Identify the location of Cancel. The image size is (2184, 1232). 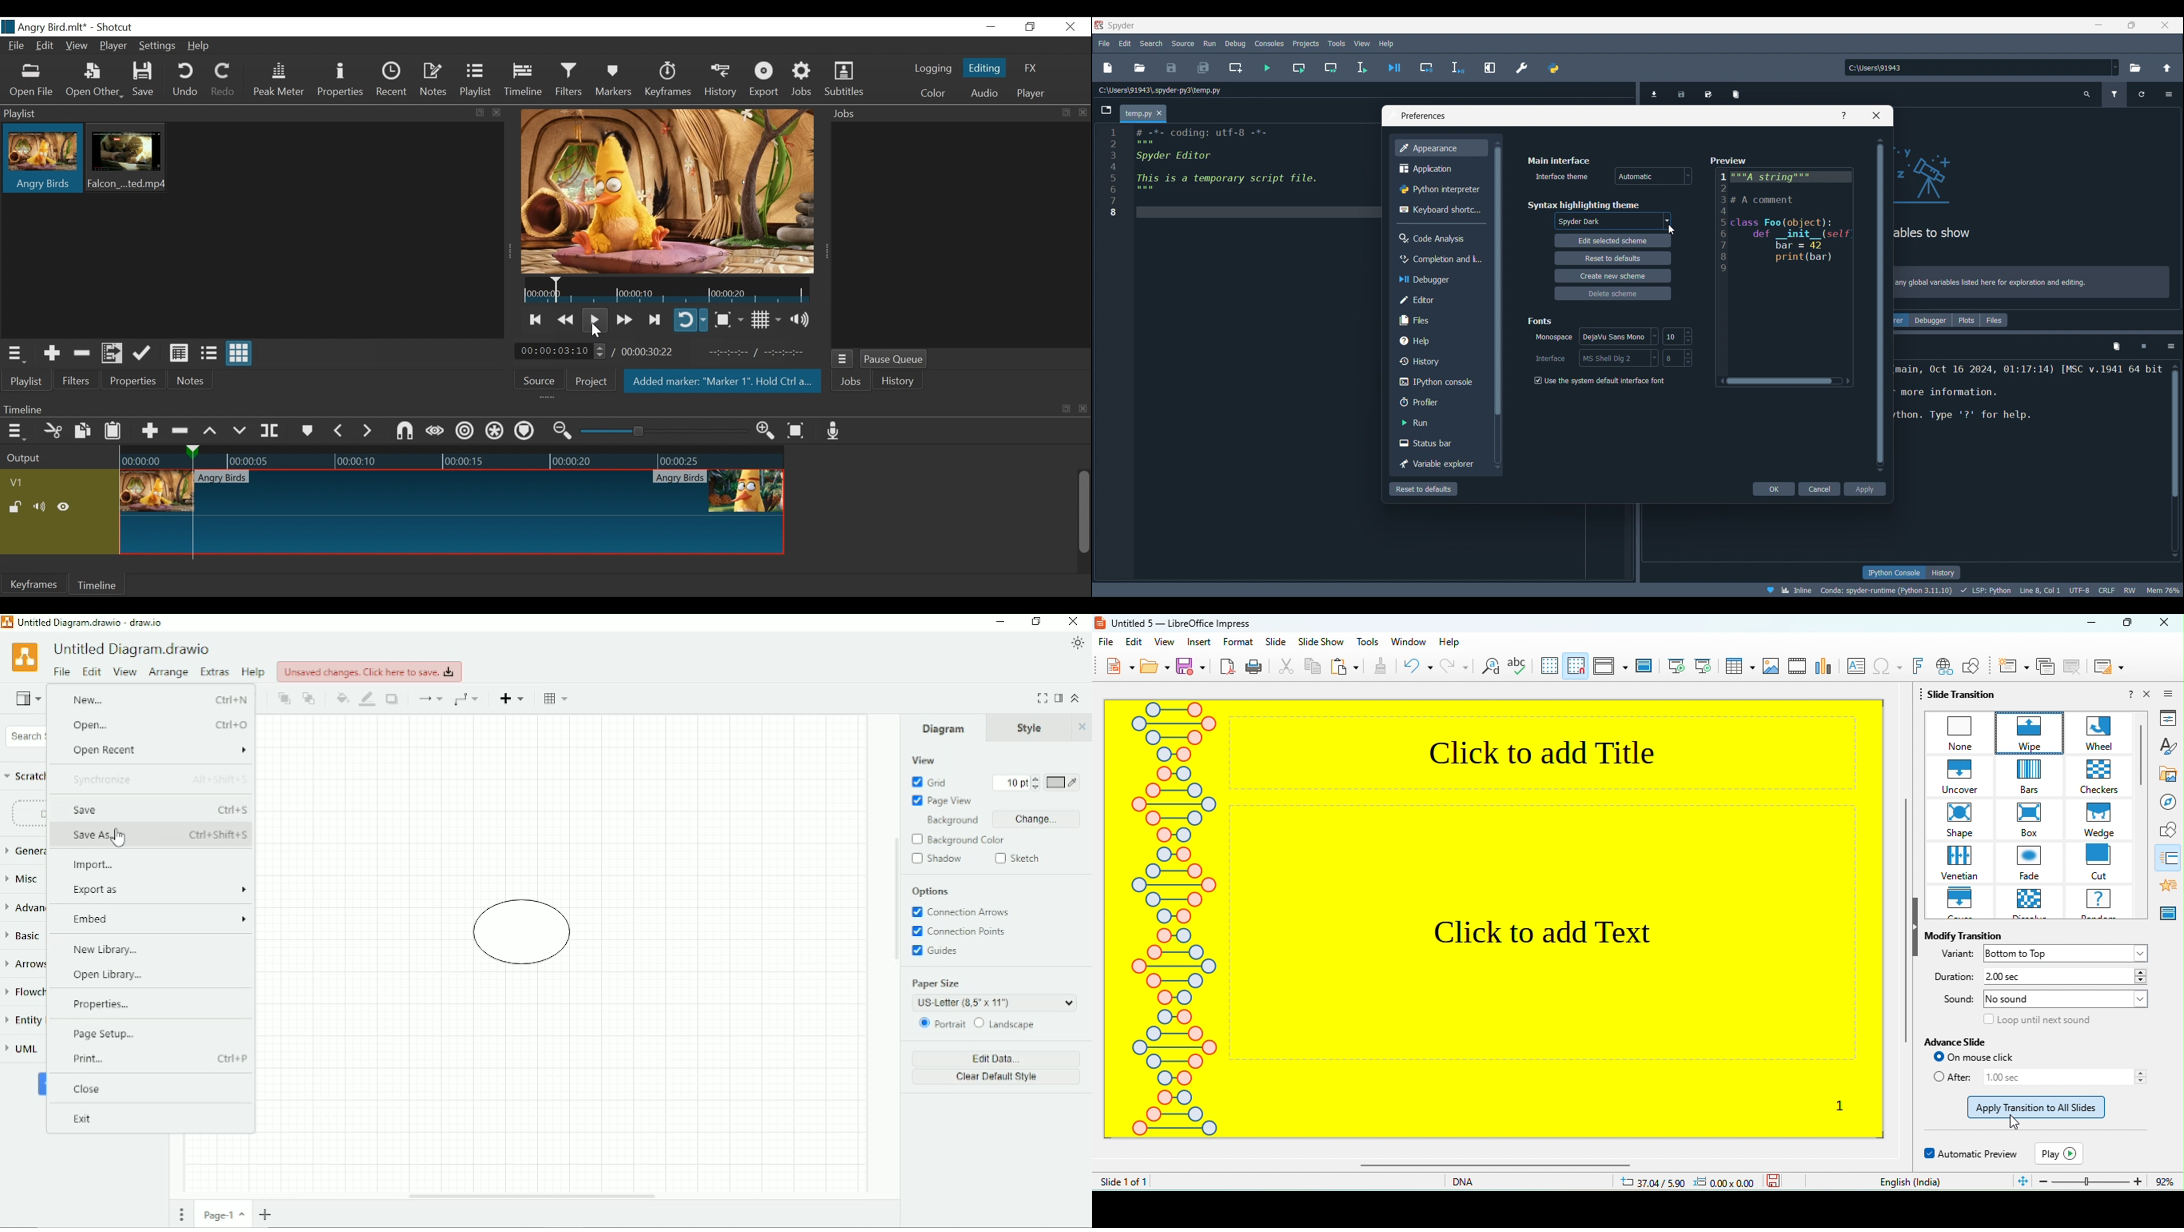
(1820, 489).